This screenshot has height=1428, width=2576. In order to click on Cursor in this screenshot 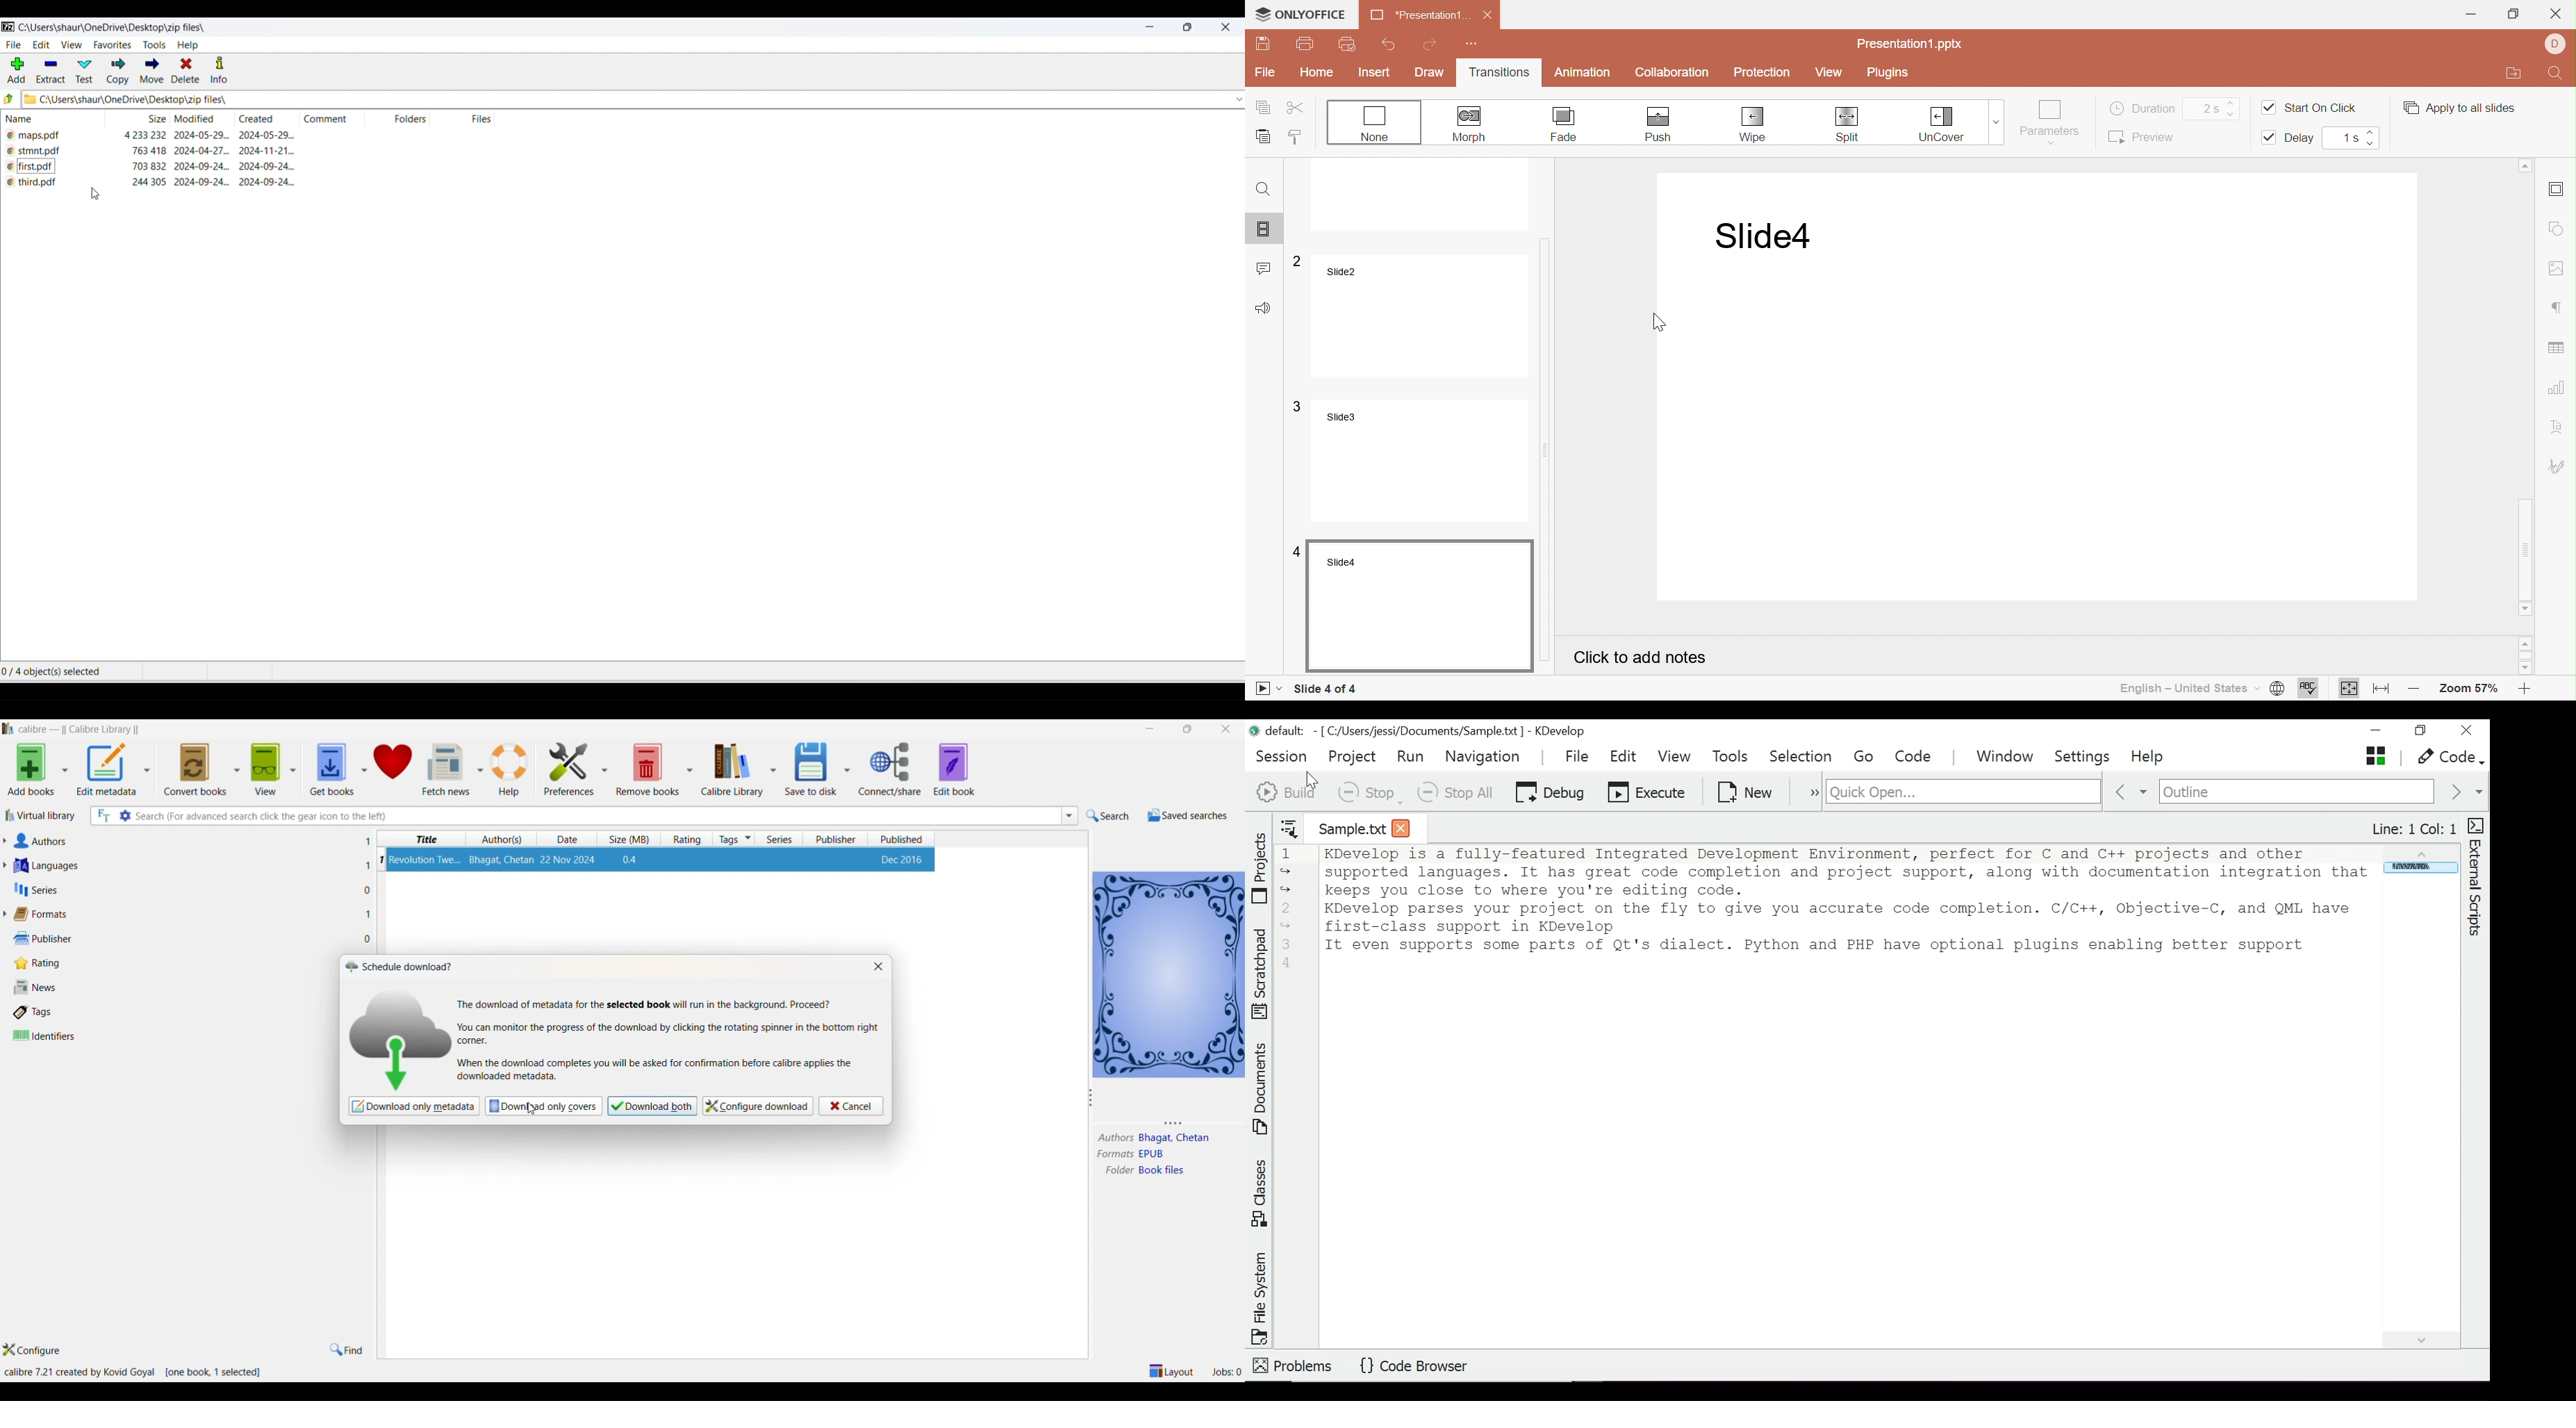, I will do `click(1662, 322)`.